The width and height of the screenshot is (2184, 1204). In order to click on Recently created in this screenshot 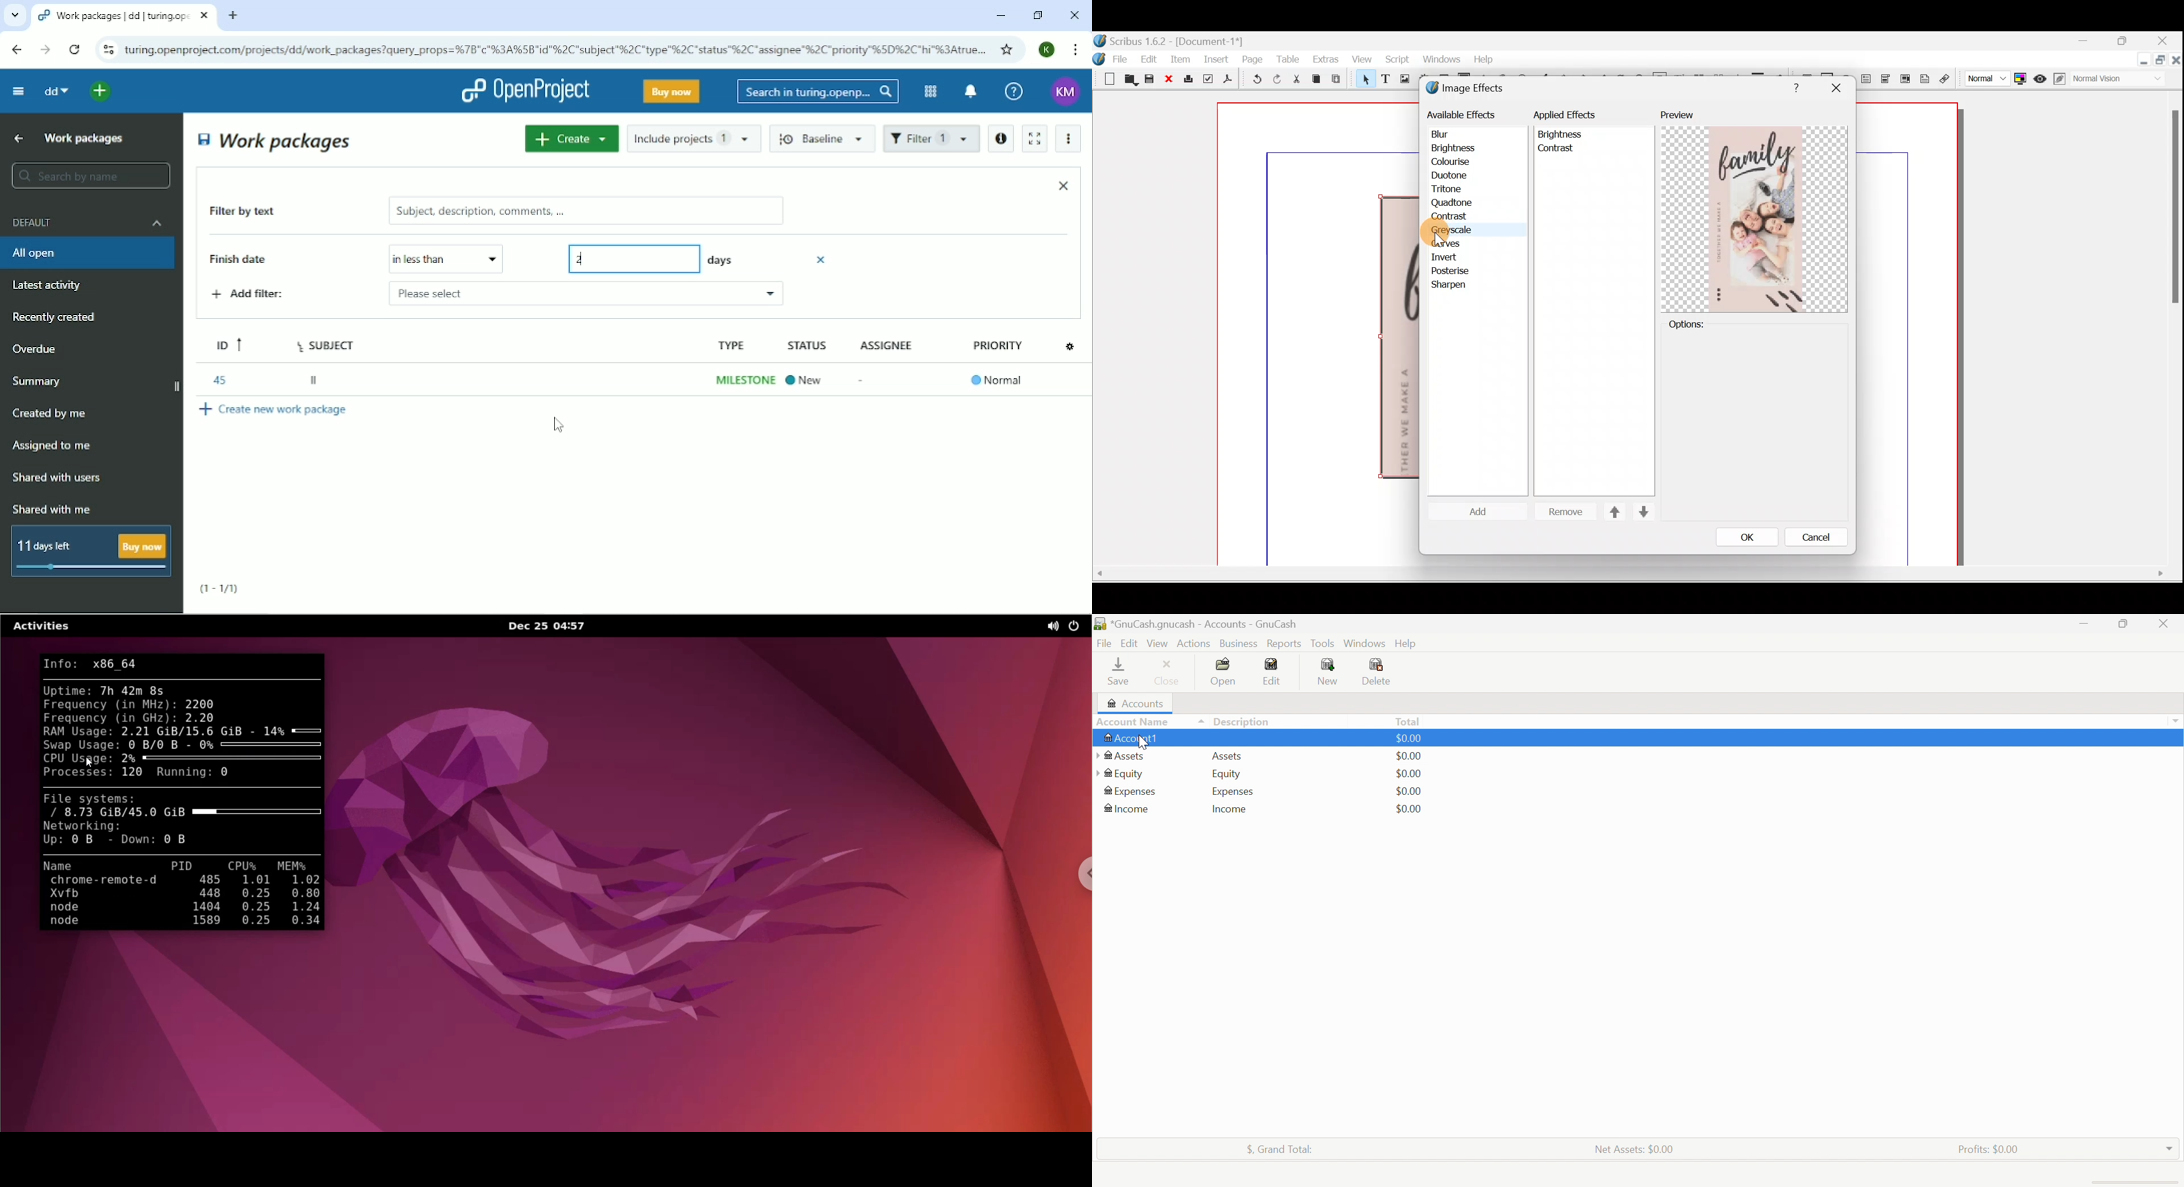, I will do `click(58, 317)`.